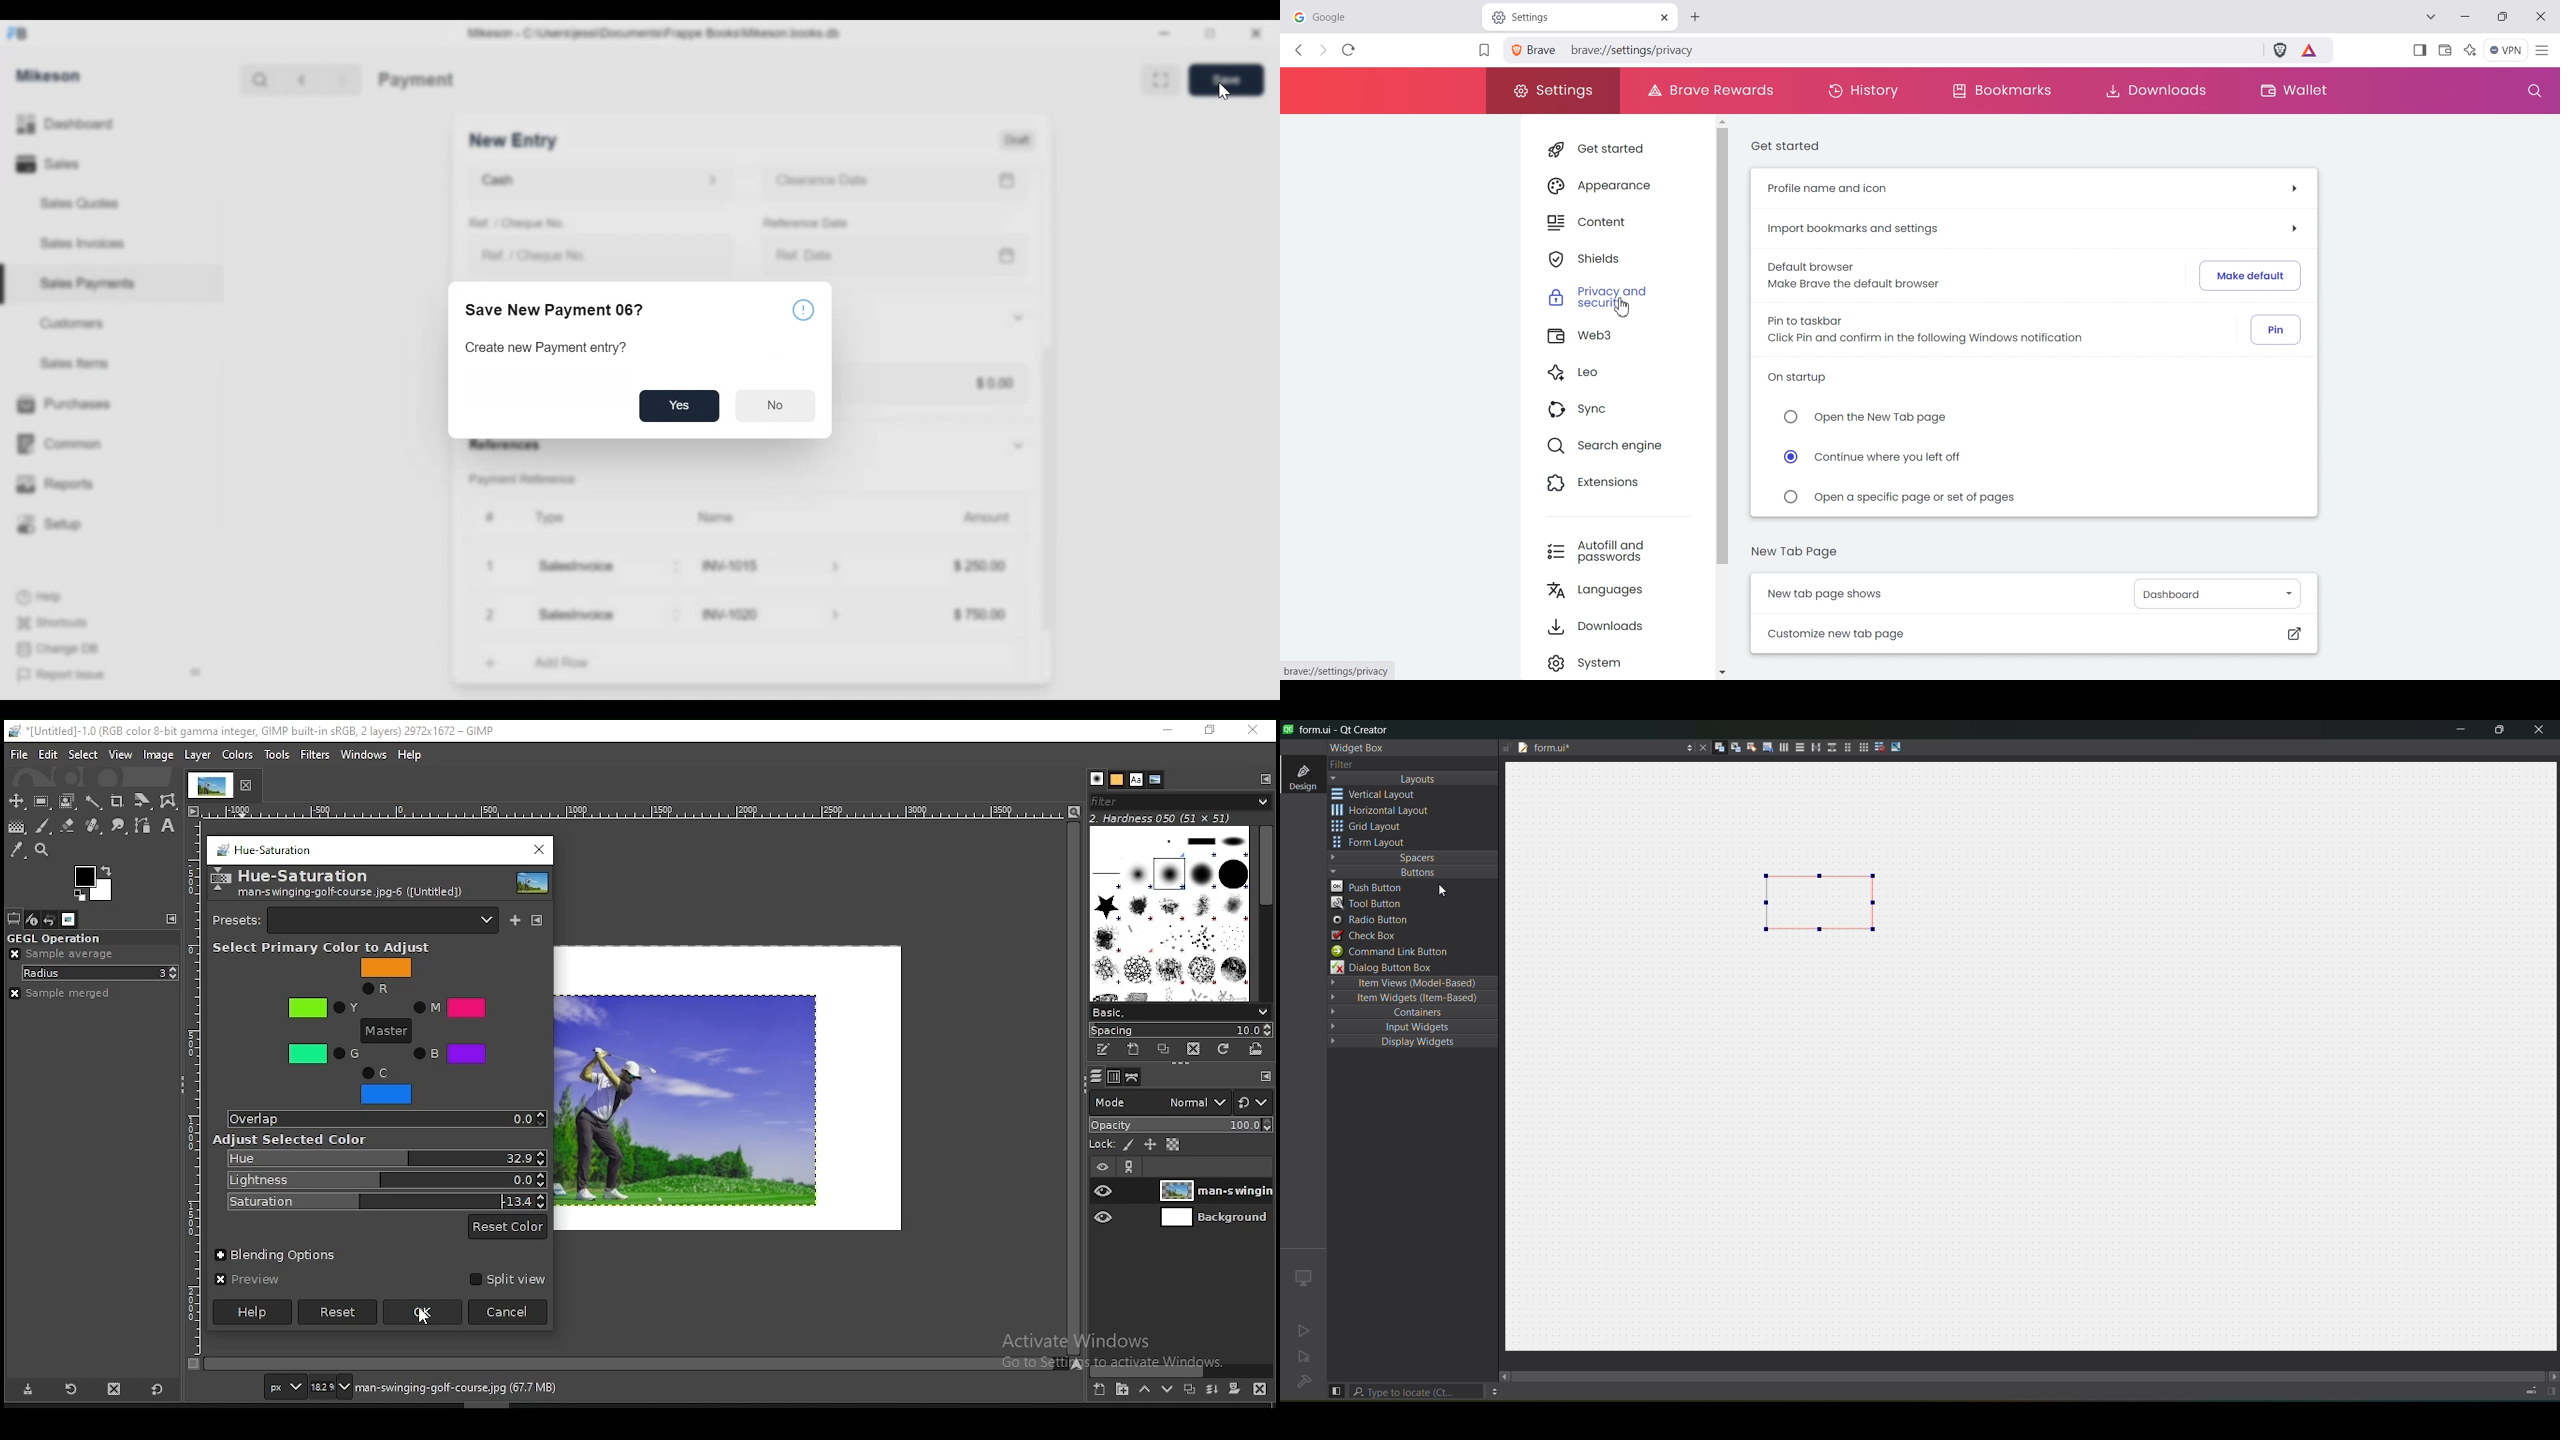 The width and height of the screenshot is (2576, 1456). What do you see at coordinates (1236, 1389) in the screenshot?
I see `add a mask` at bounding box center [1236, 1389].